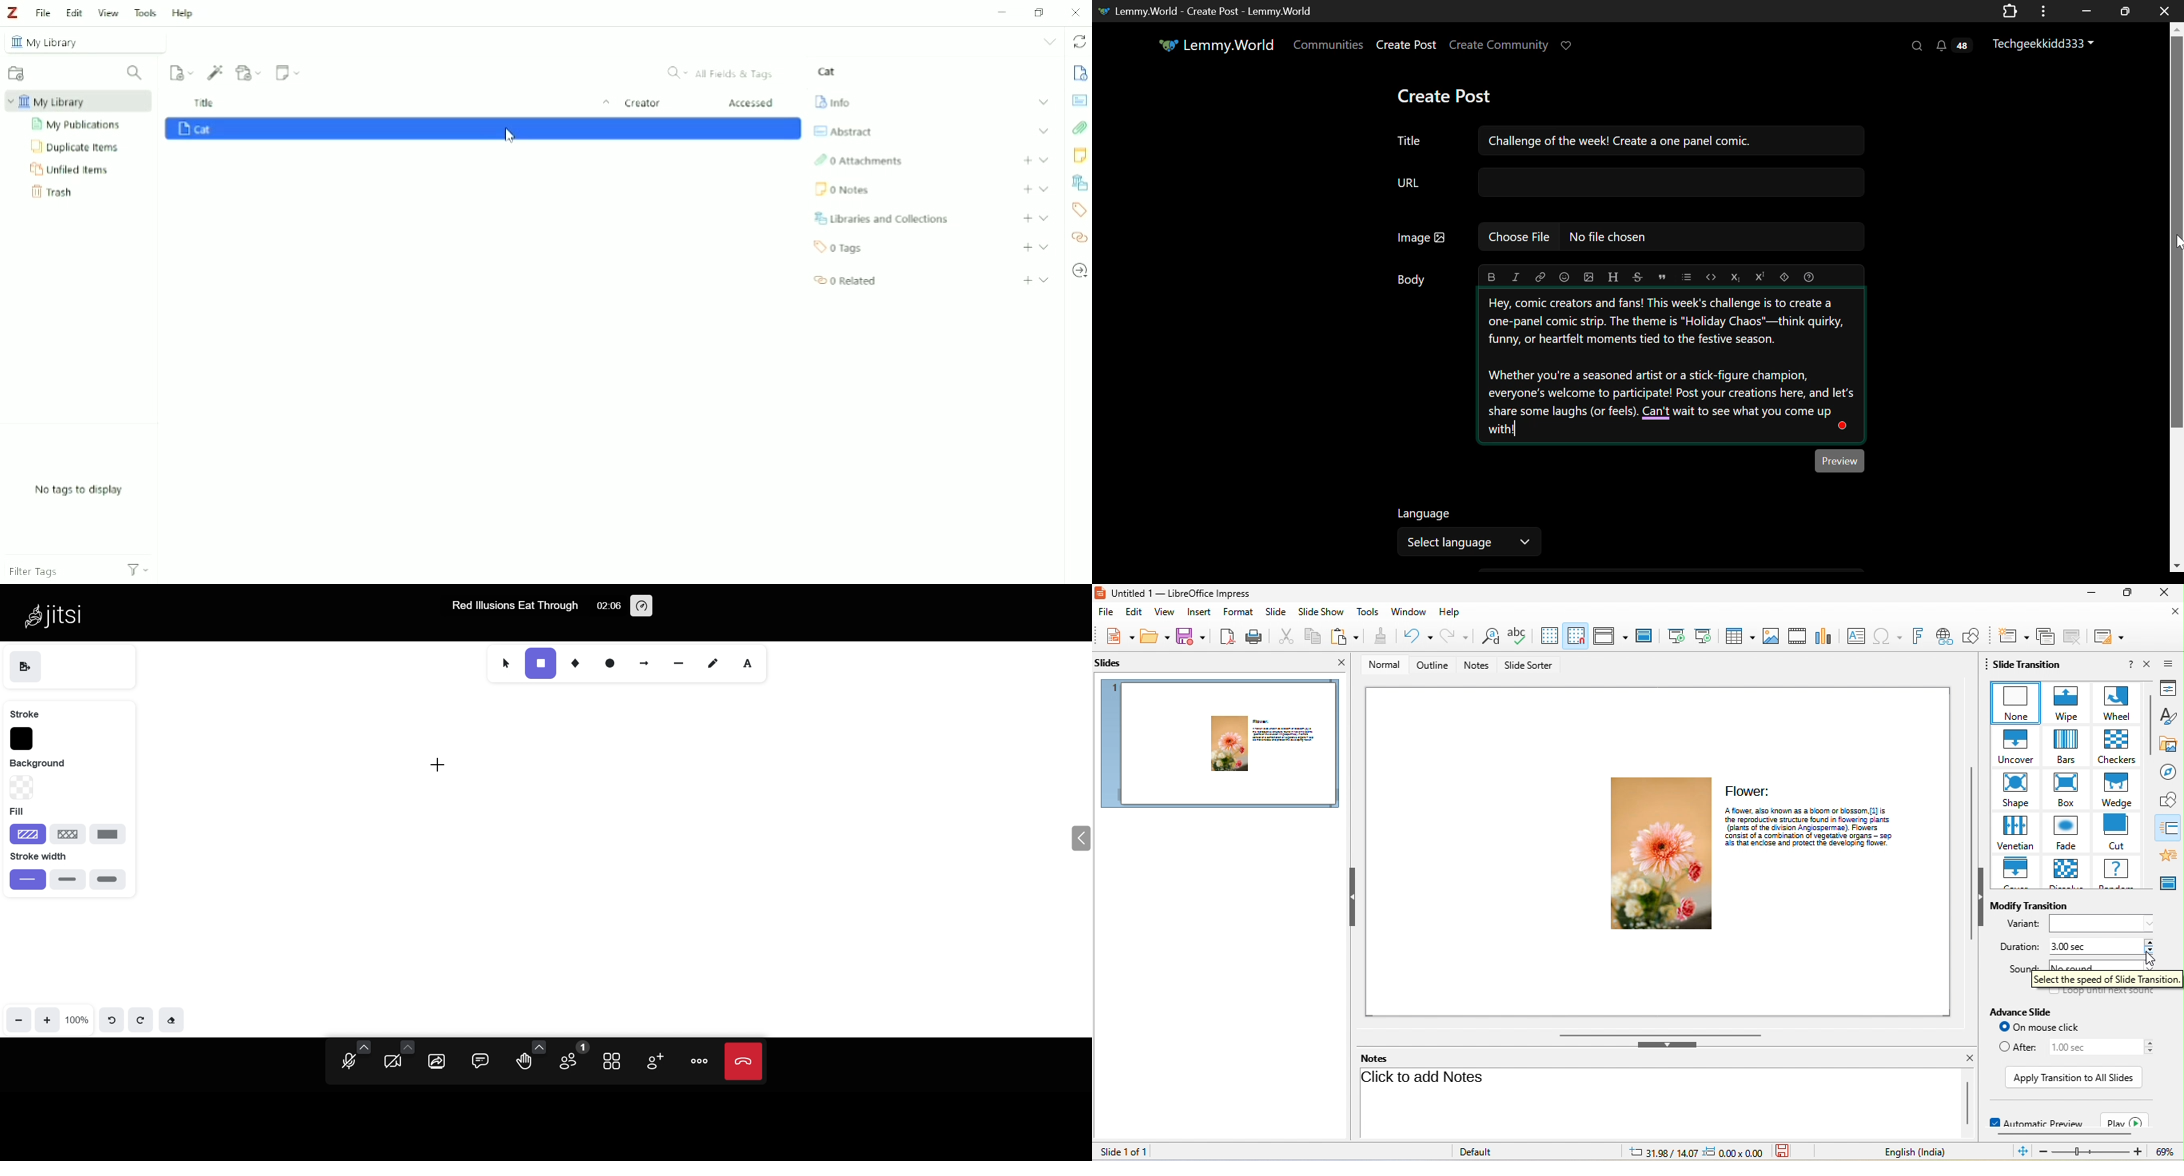 Image resolution: width=2184 pixels, height=1176 pixels. Describe the element at coordinates (597, 866) in the screenshot. I see `whiteboard` at that location.